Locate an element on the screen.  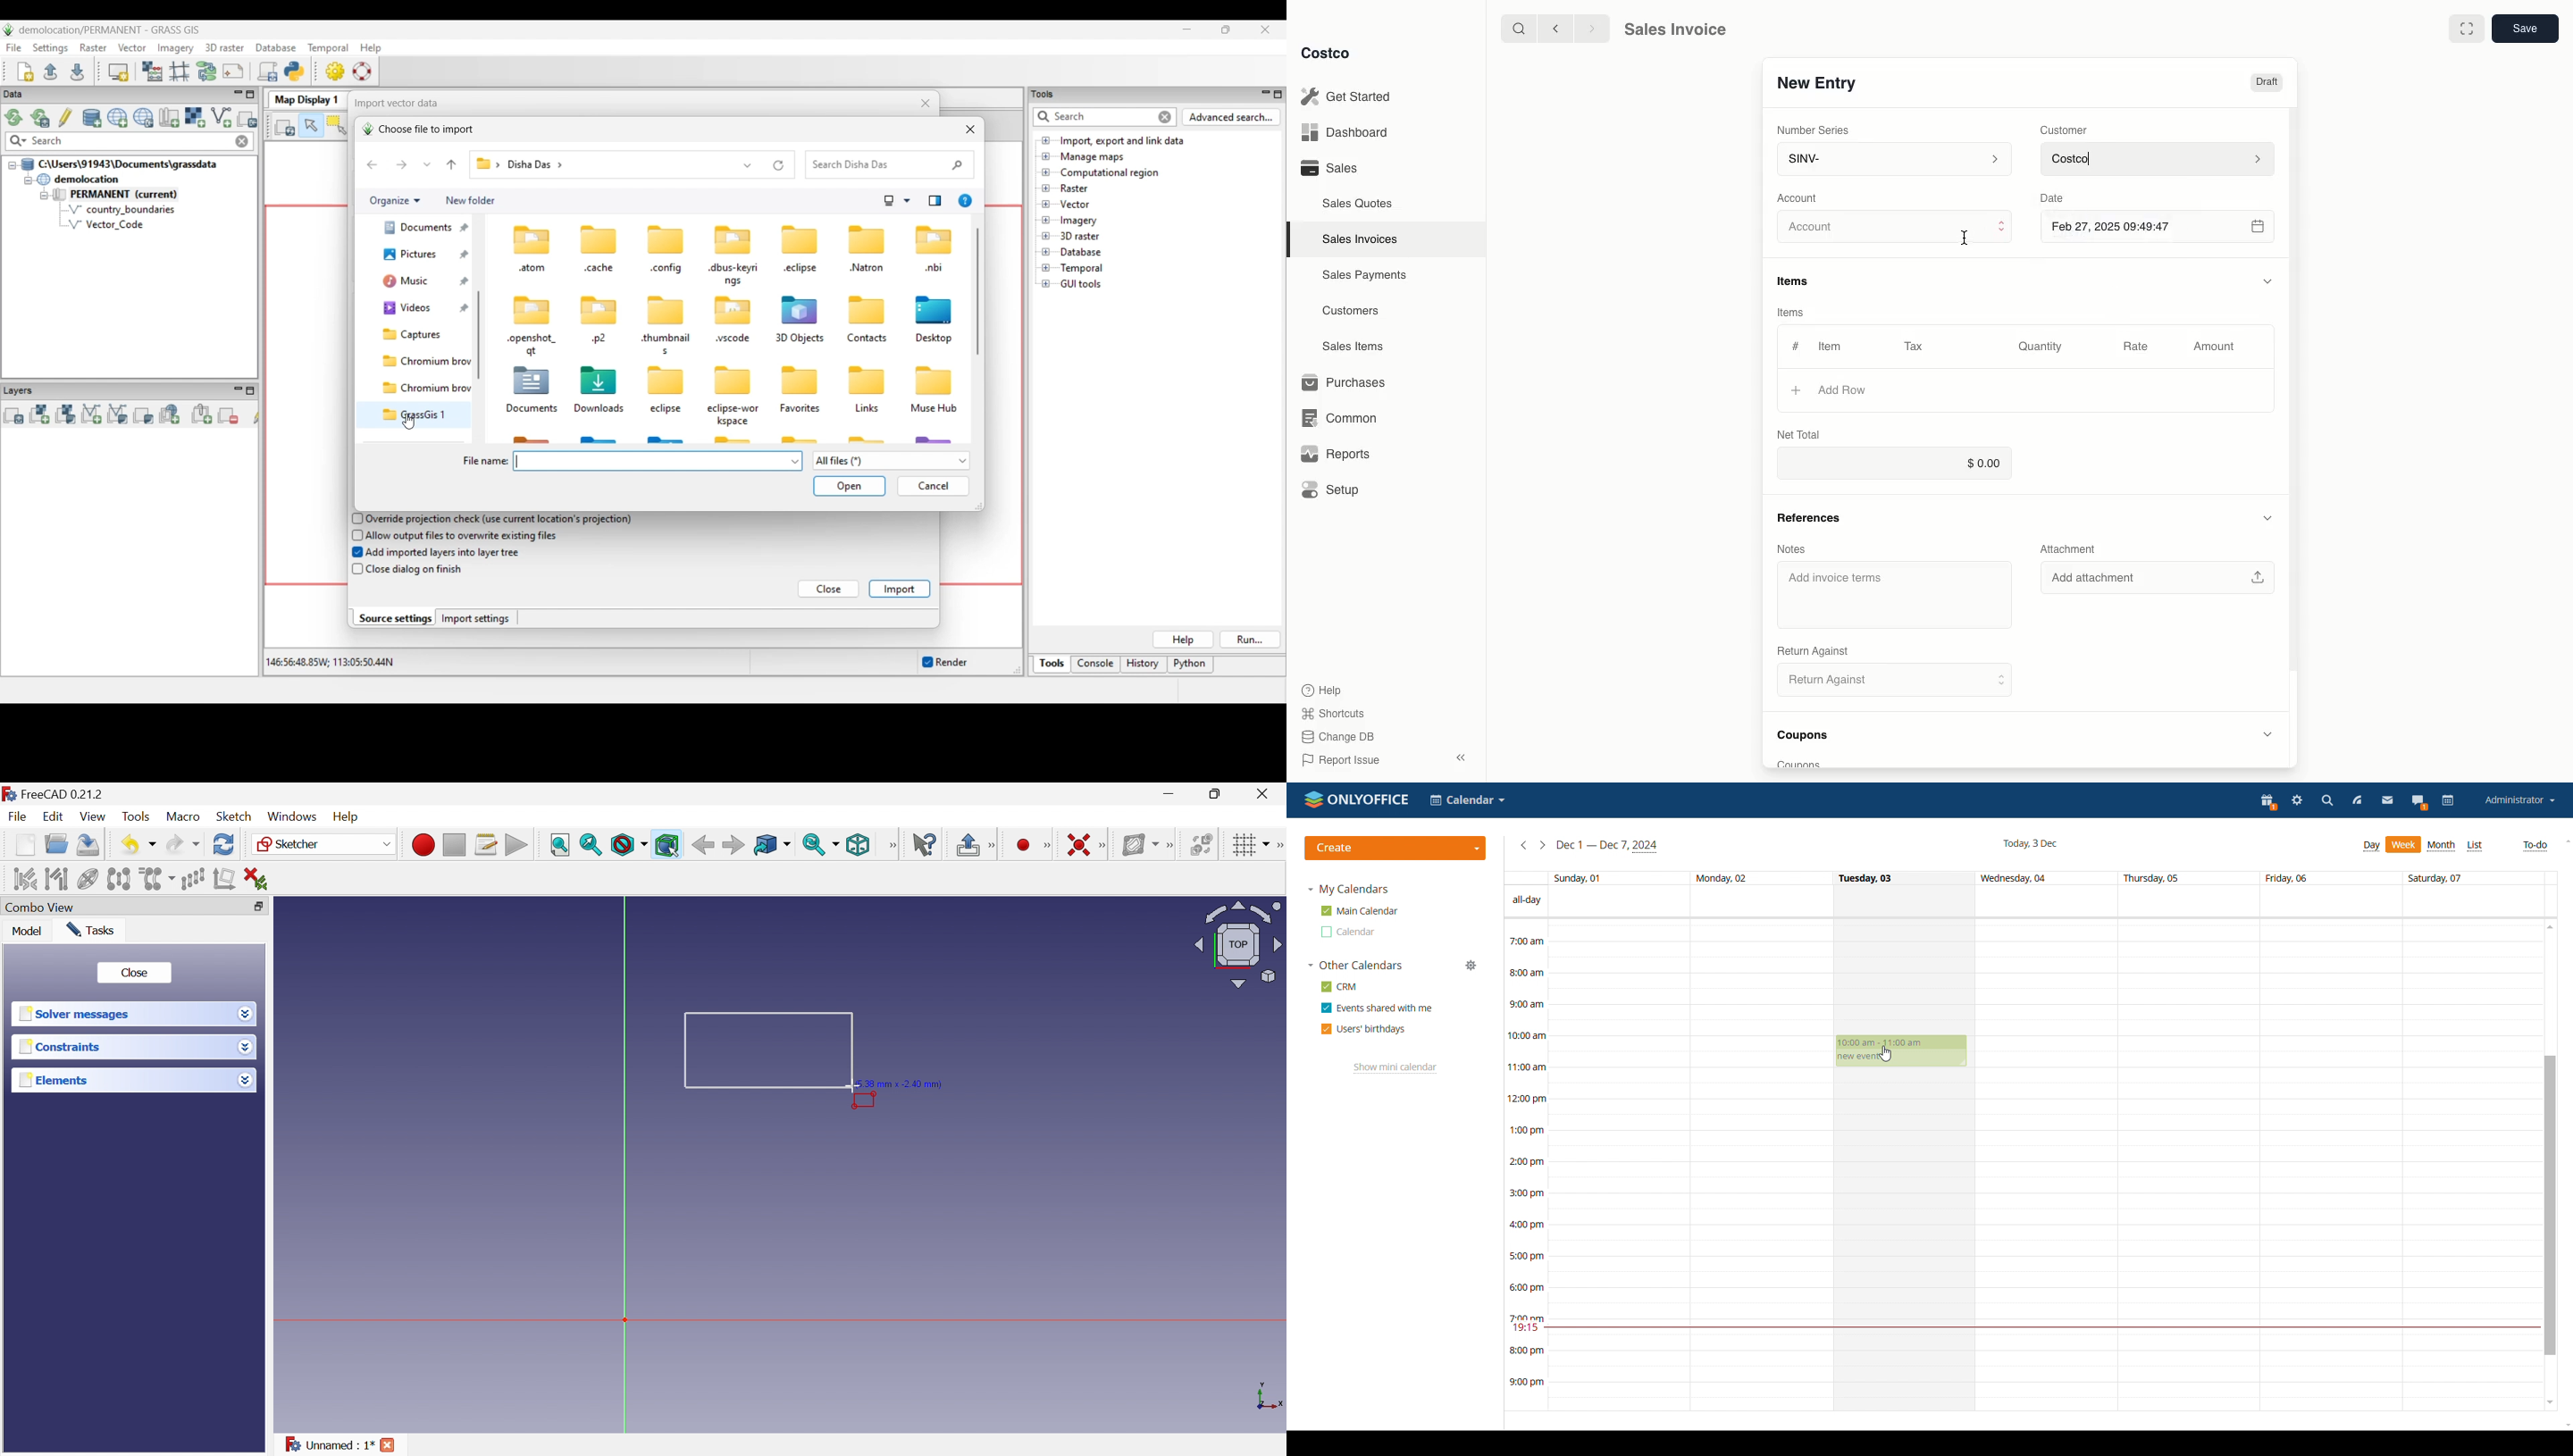
‘Account is located at coordinates (1800, 197).